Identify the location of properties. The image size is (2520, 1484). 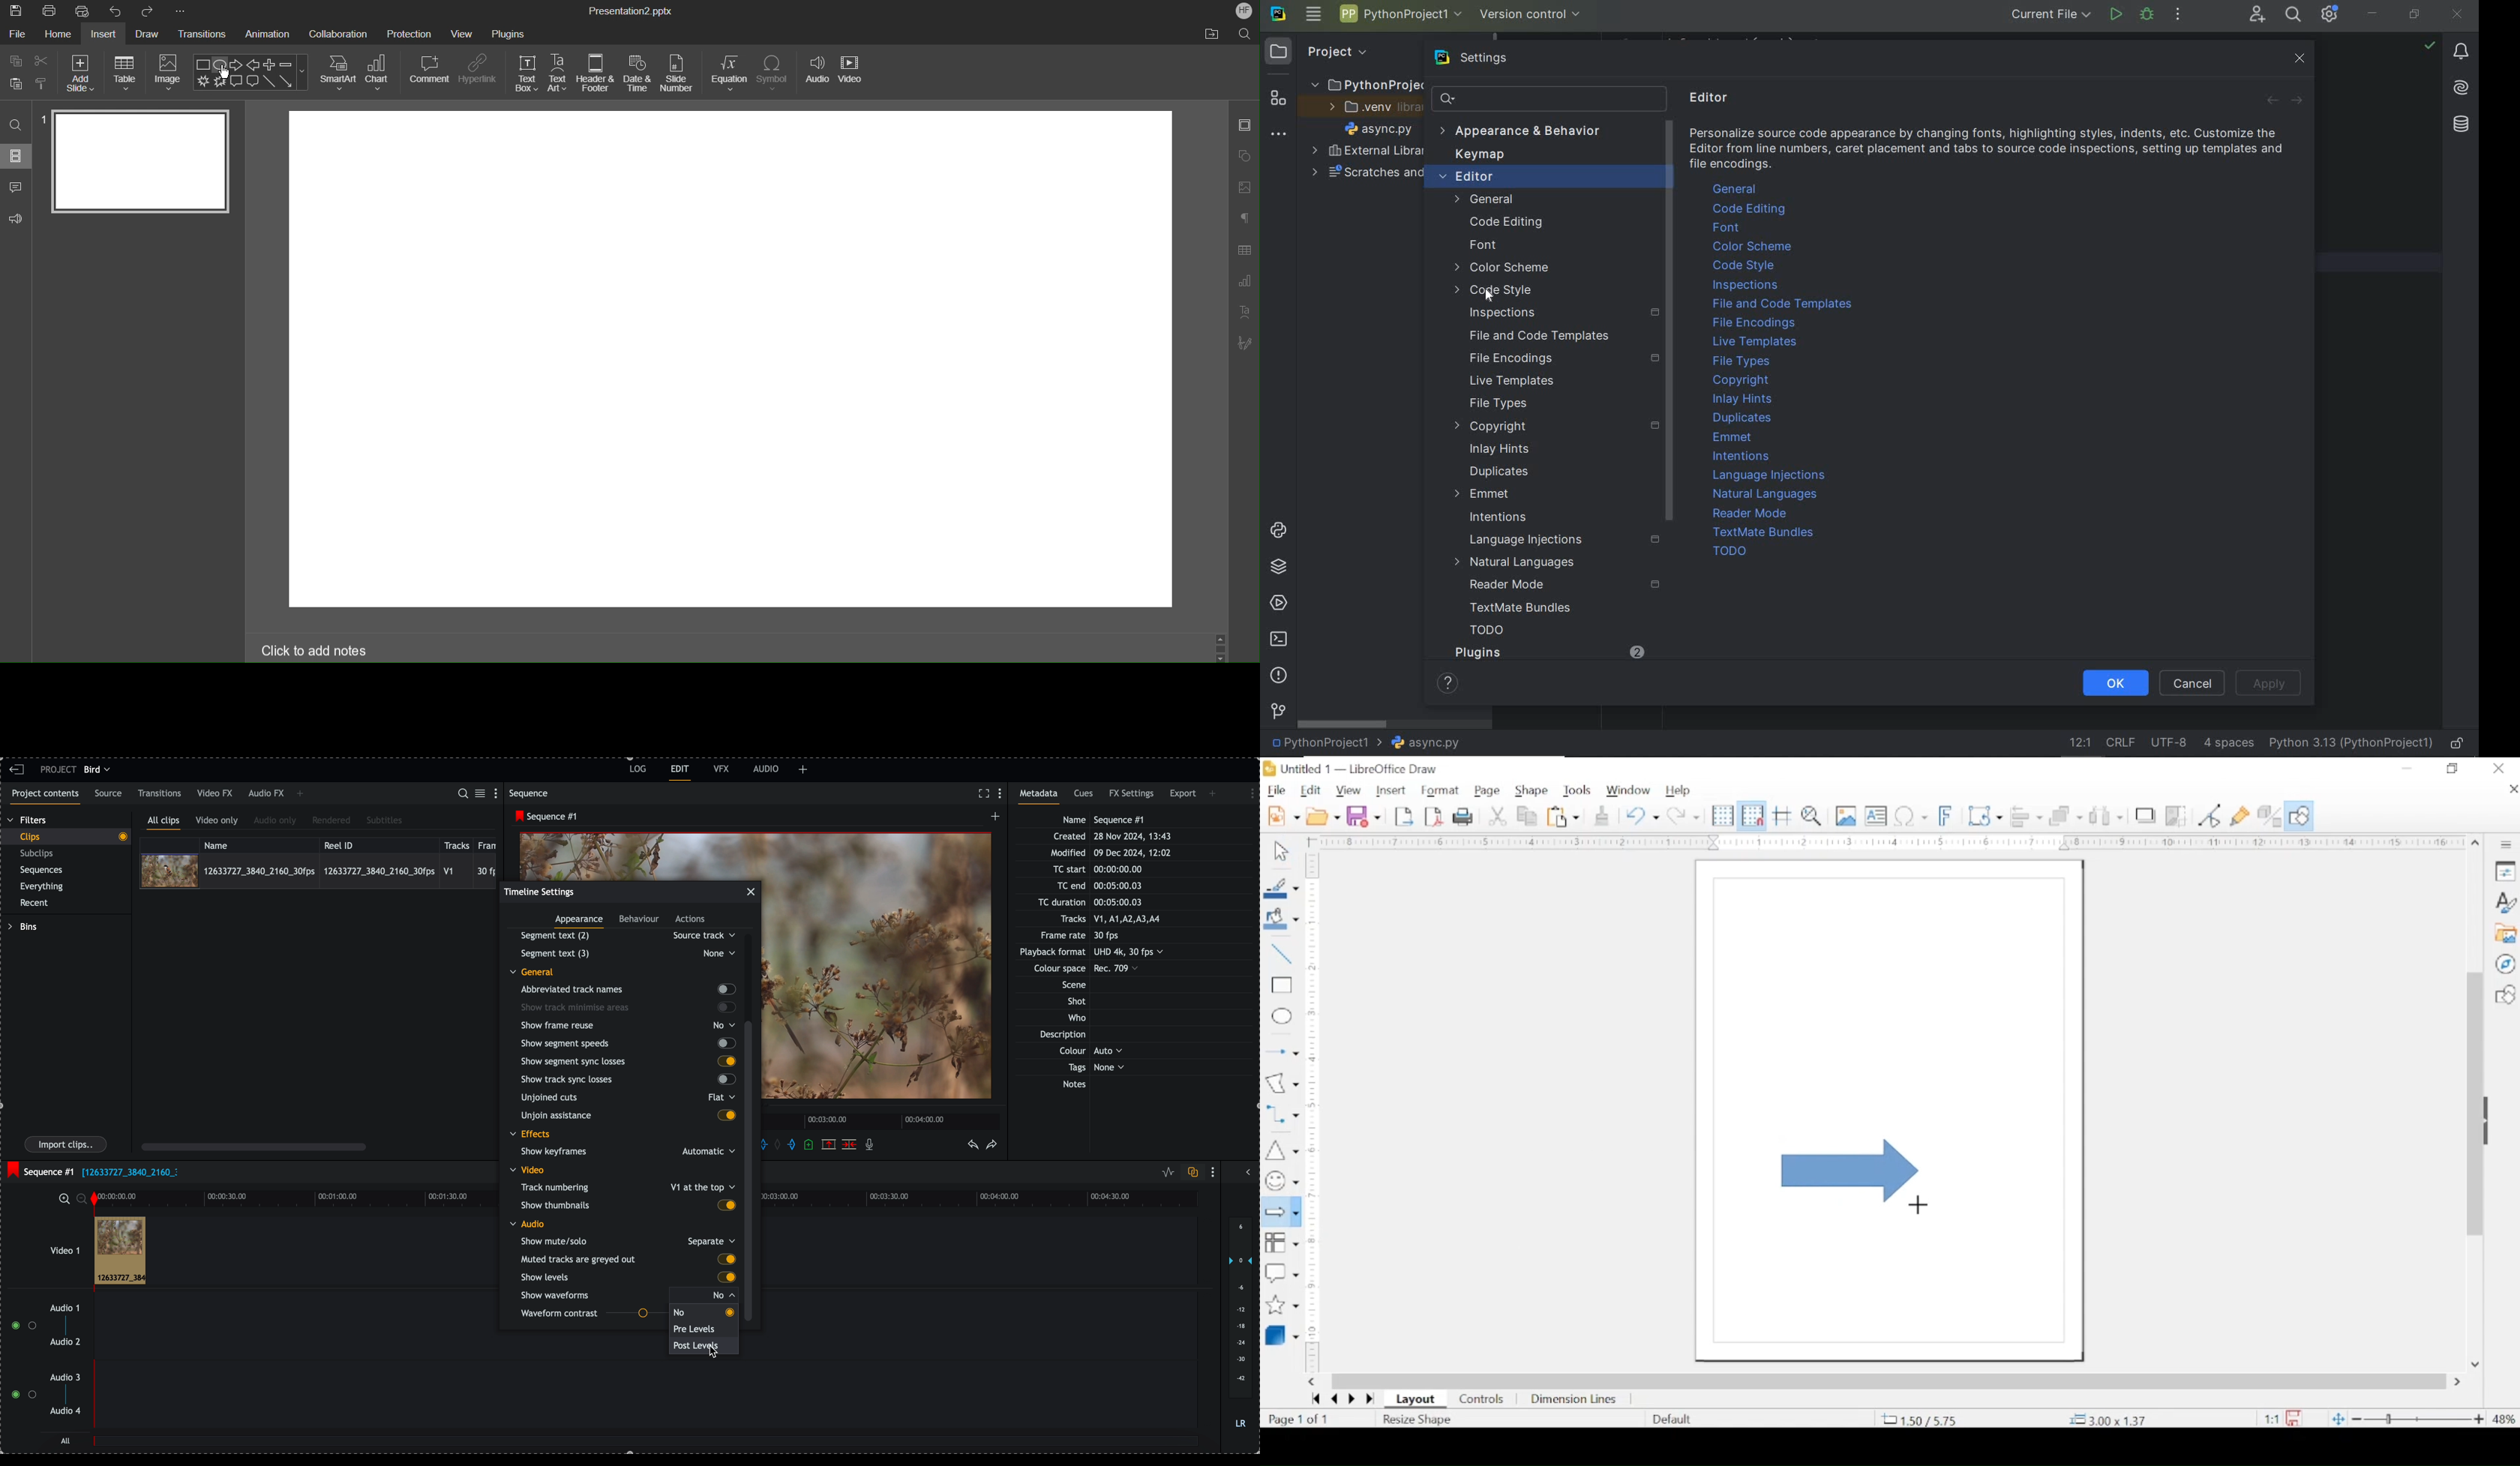
(2505, 870).